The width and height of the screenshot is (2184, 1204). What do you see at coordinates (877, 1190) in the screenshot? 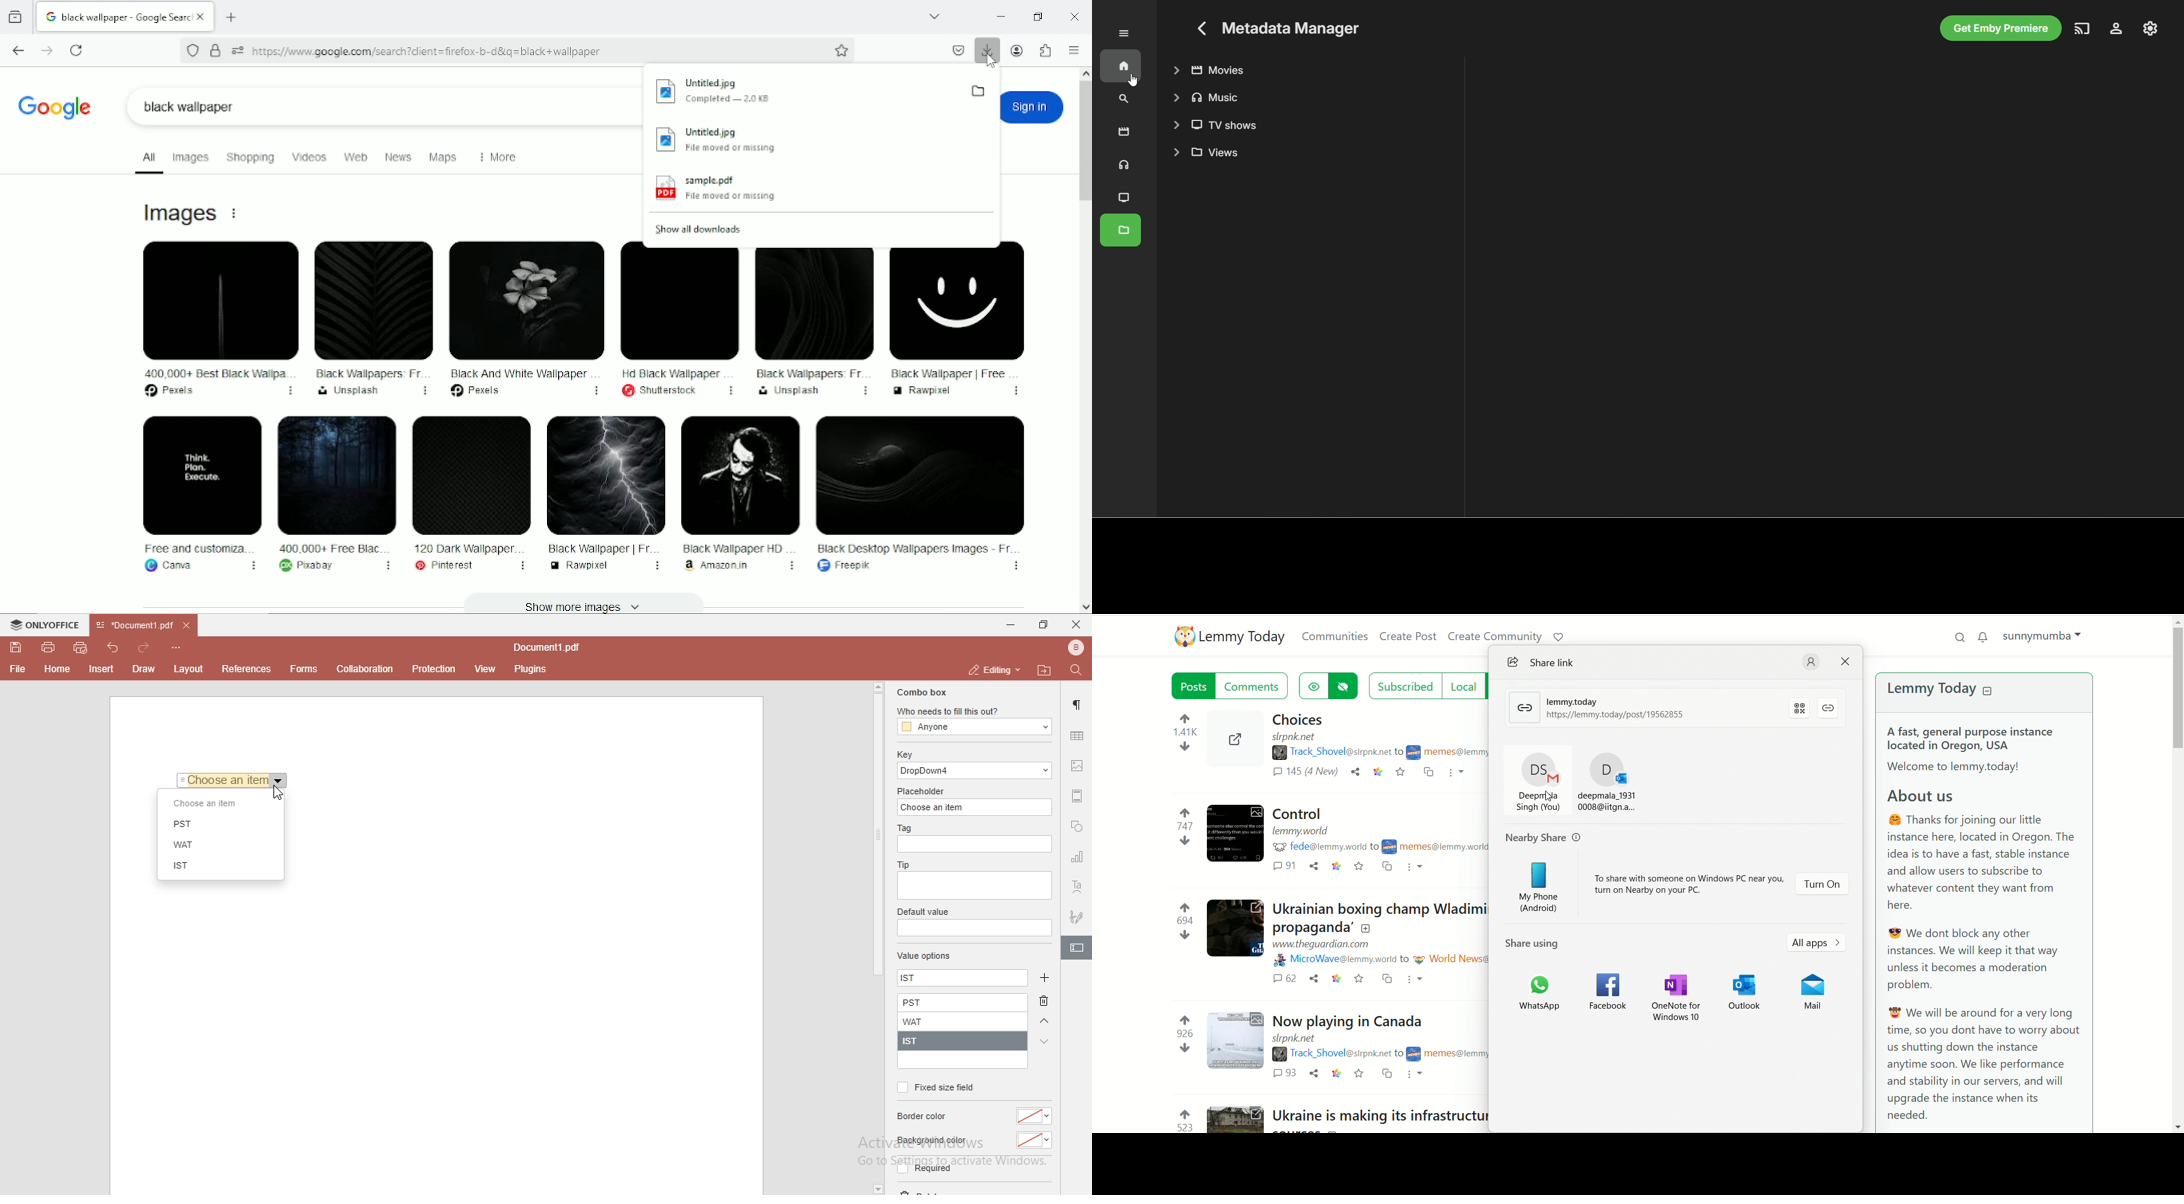
I see `dropdown` at bounding box center [877, 1190].